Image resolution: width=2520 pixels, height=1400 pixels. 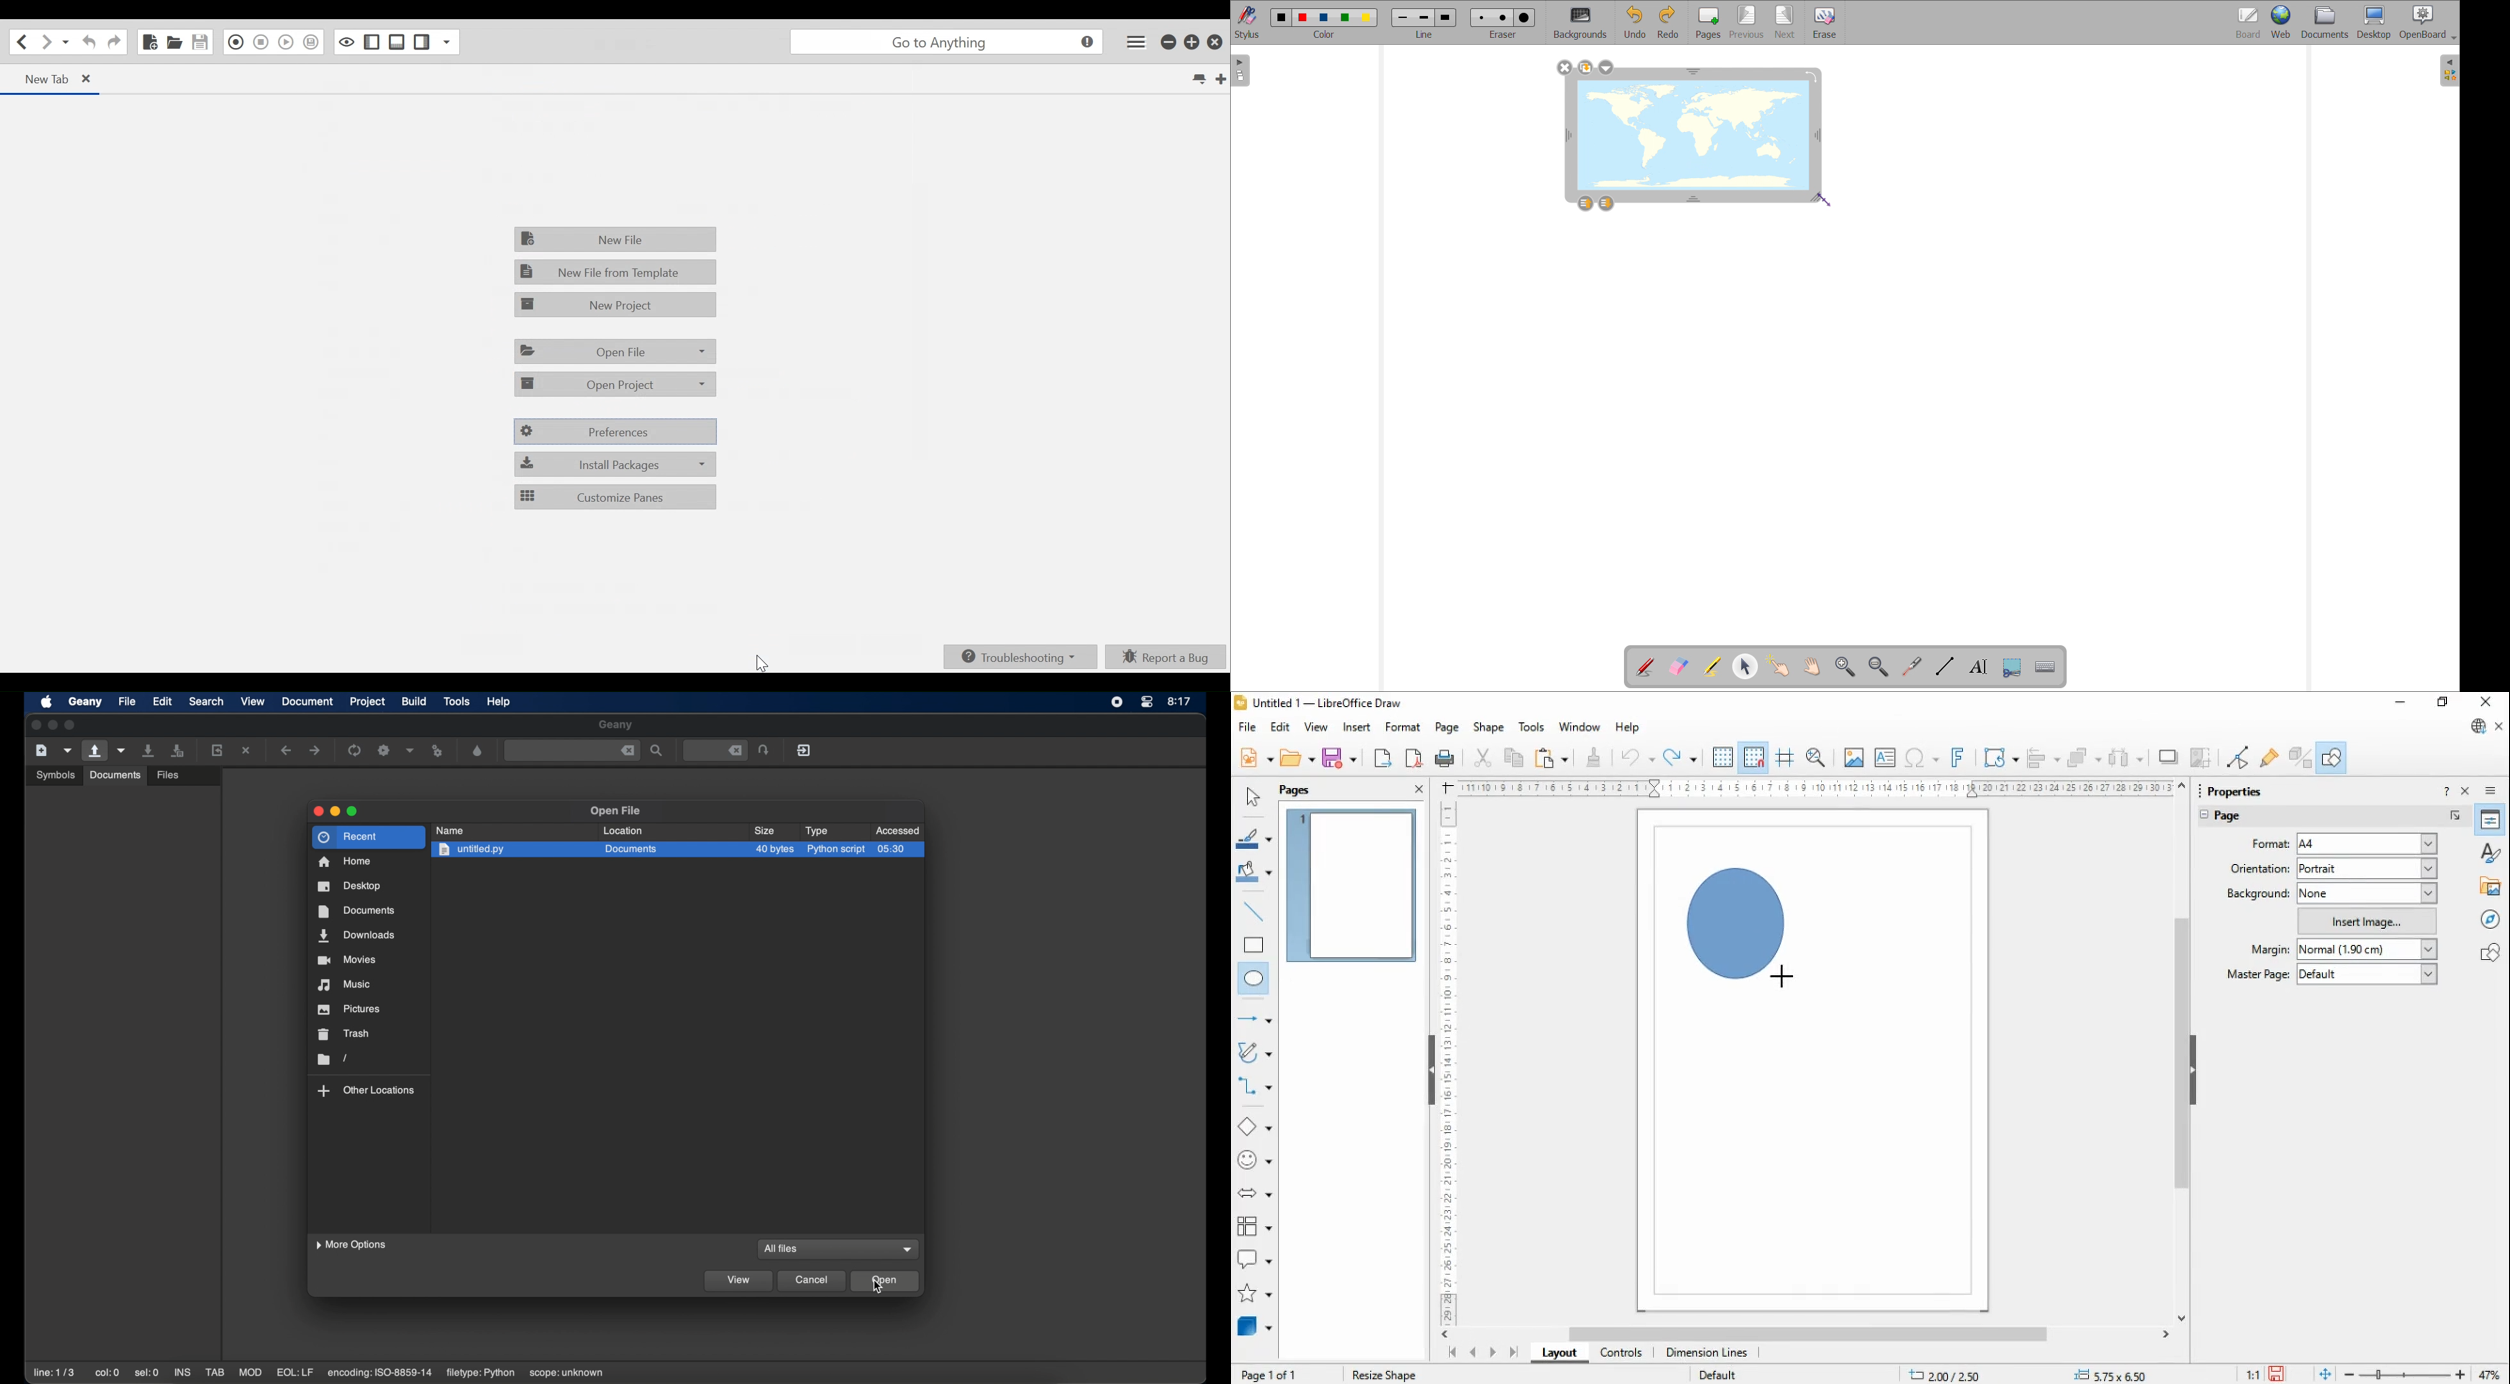 What do you see at coordinates (1999, 759) in the screenshot?
I see `transformations` at bounding box center [1999, 759].